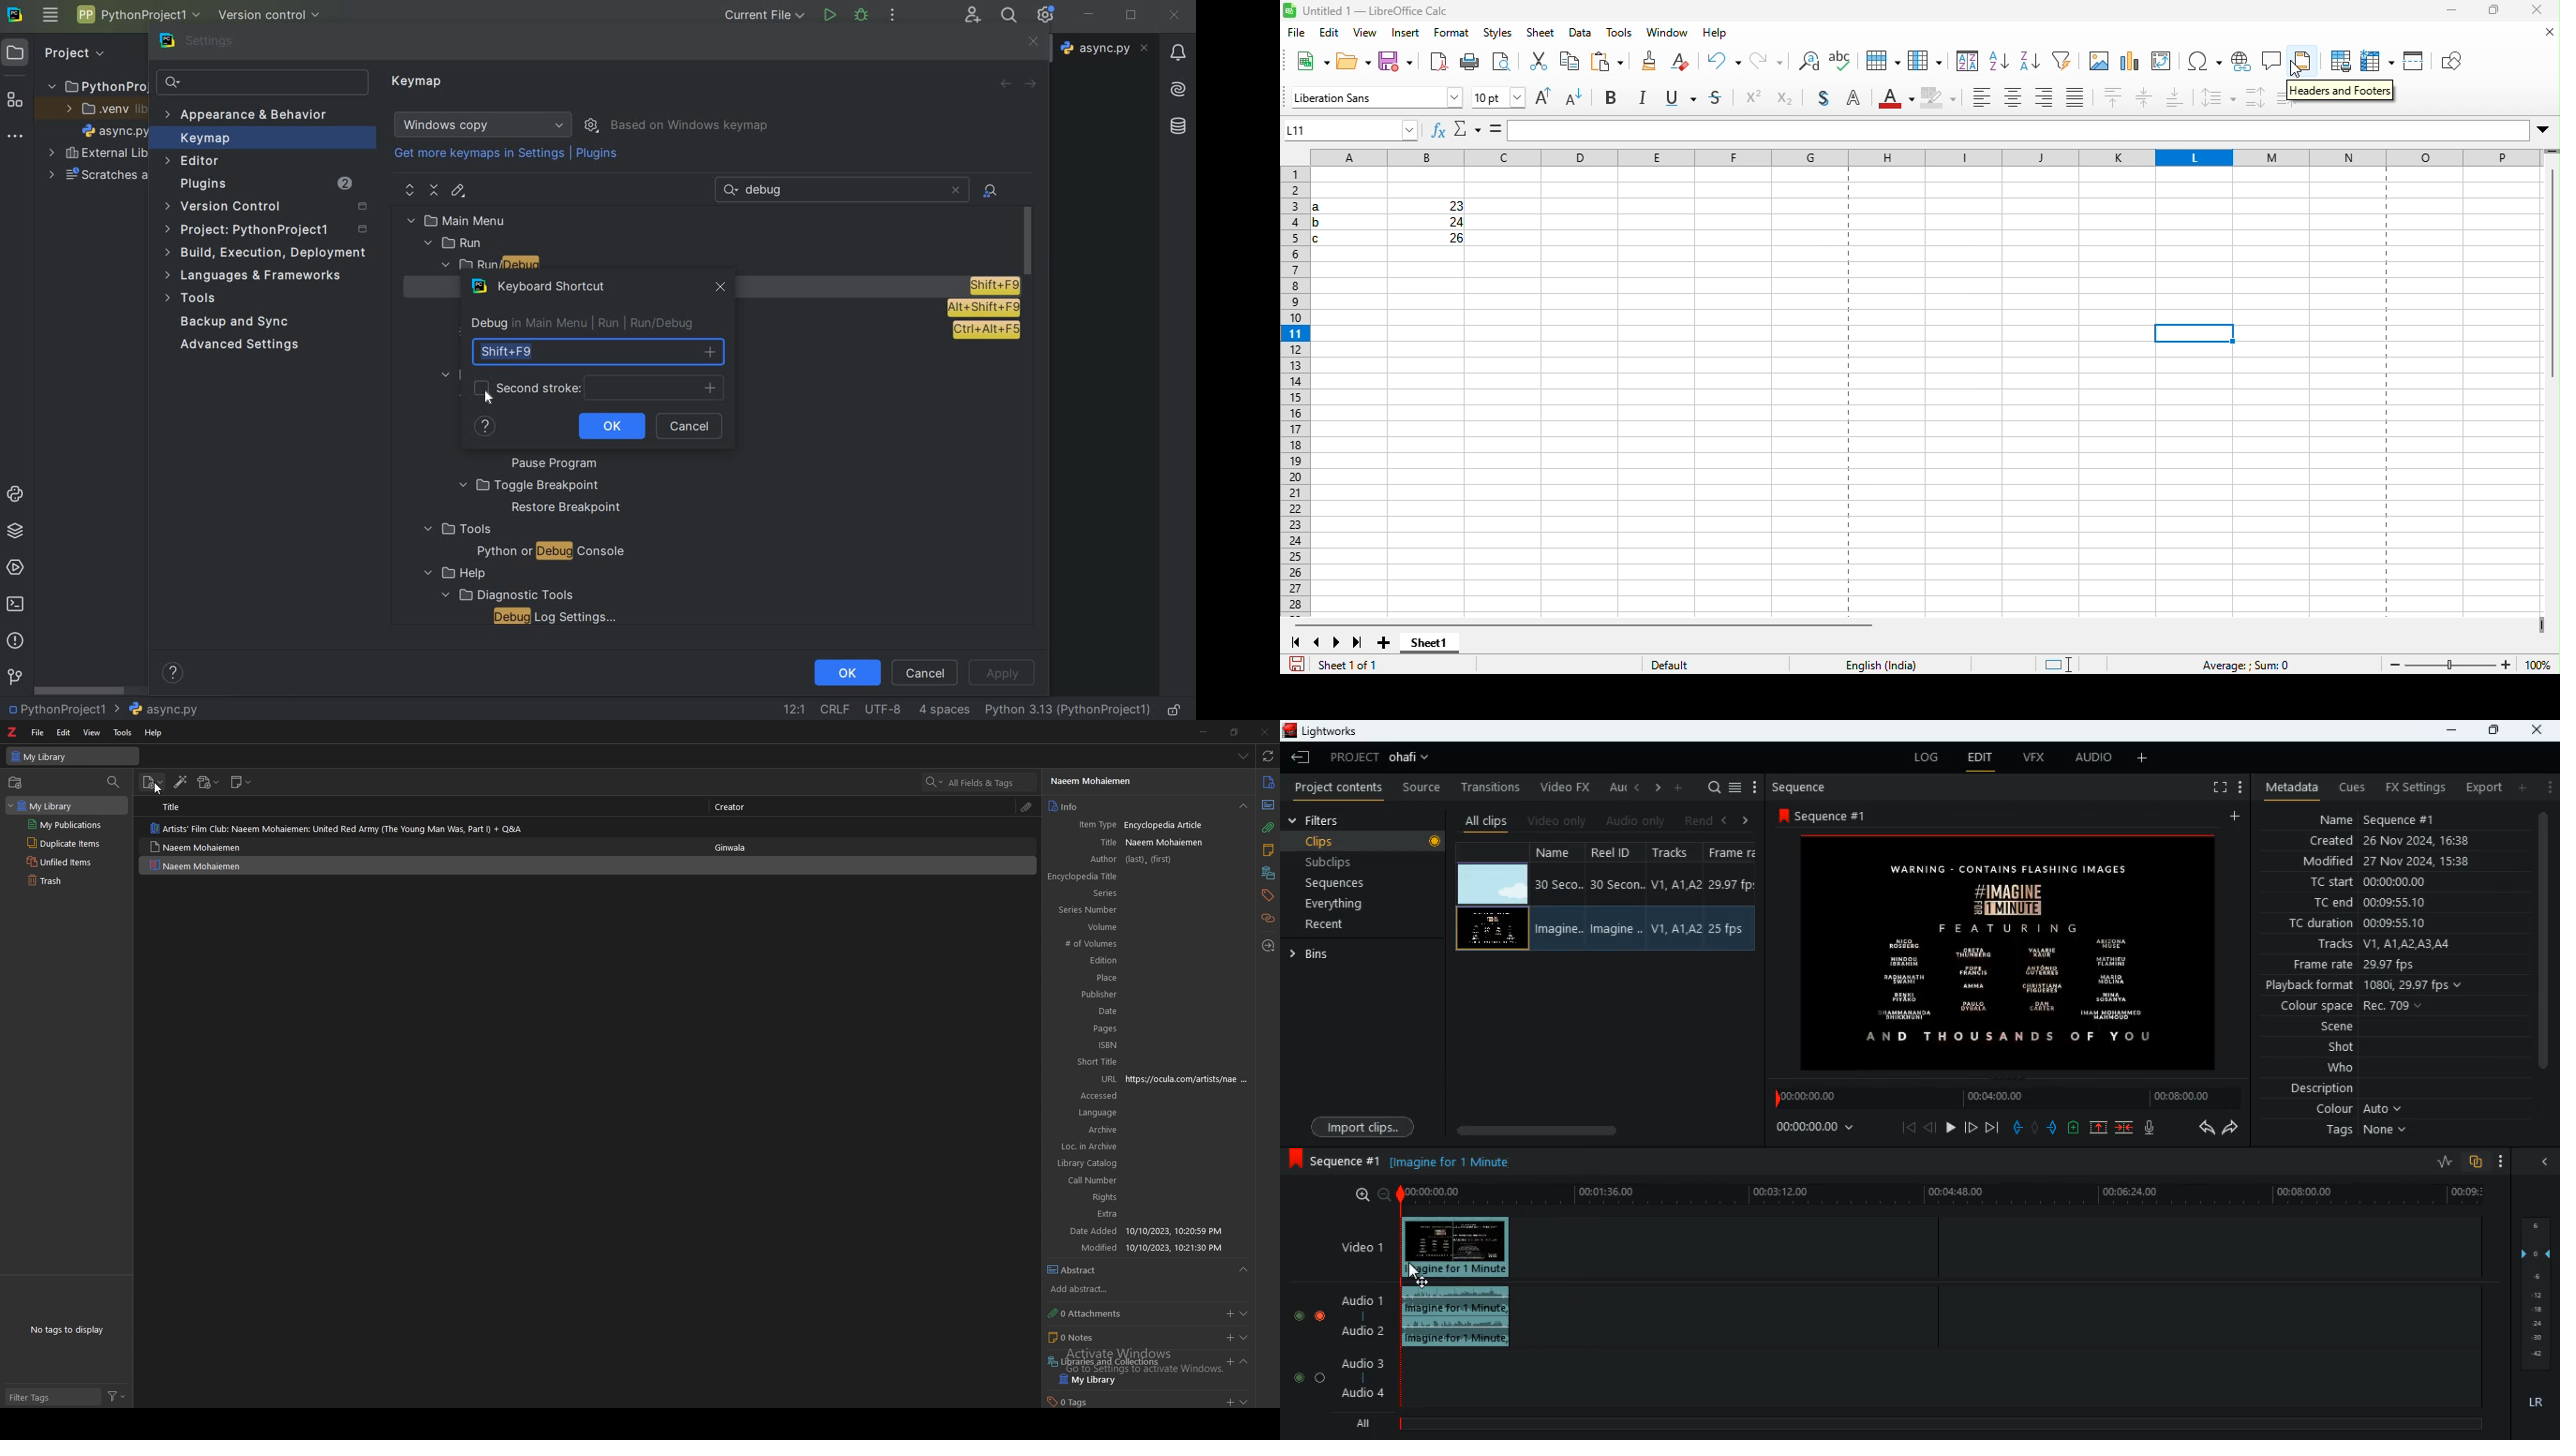 This screenshot has width=2576, height=1456. Describe the element at coordinates (1085, 1096) in the screenshot. I see `accessed` at that location.